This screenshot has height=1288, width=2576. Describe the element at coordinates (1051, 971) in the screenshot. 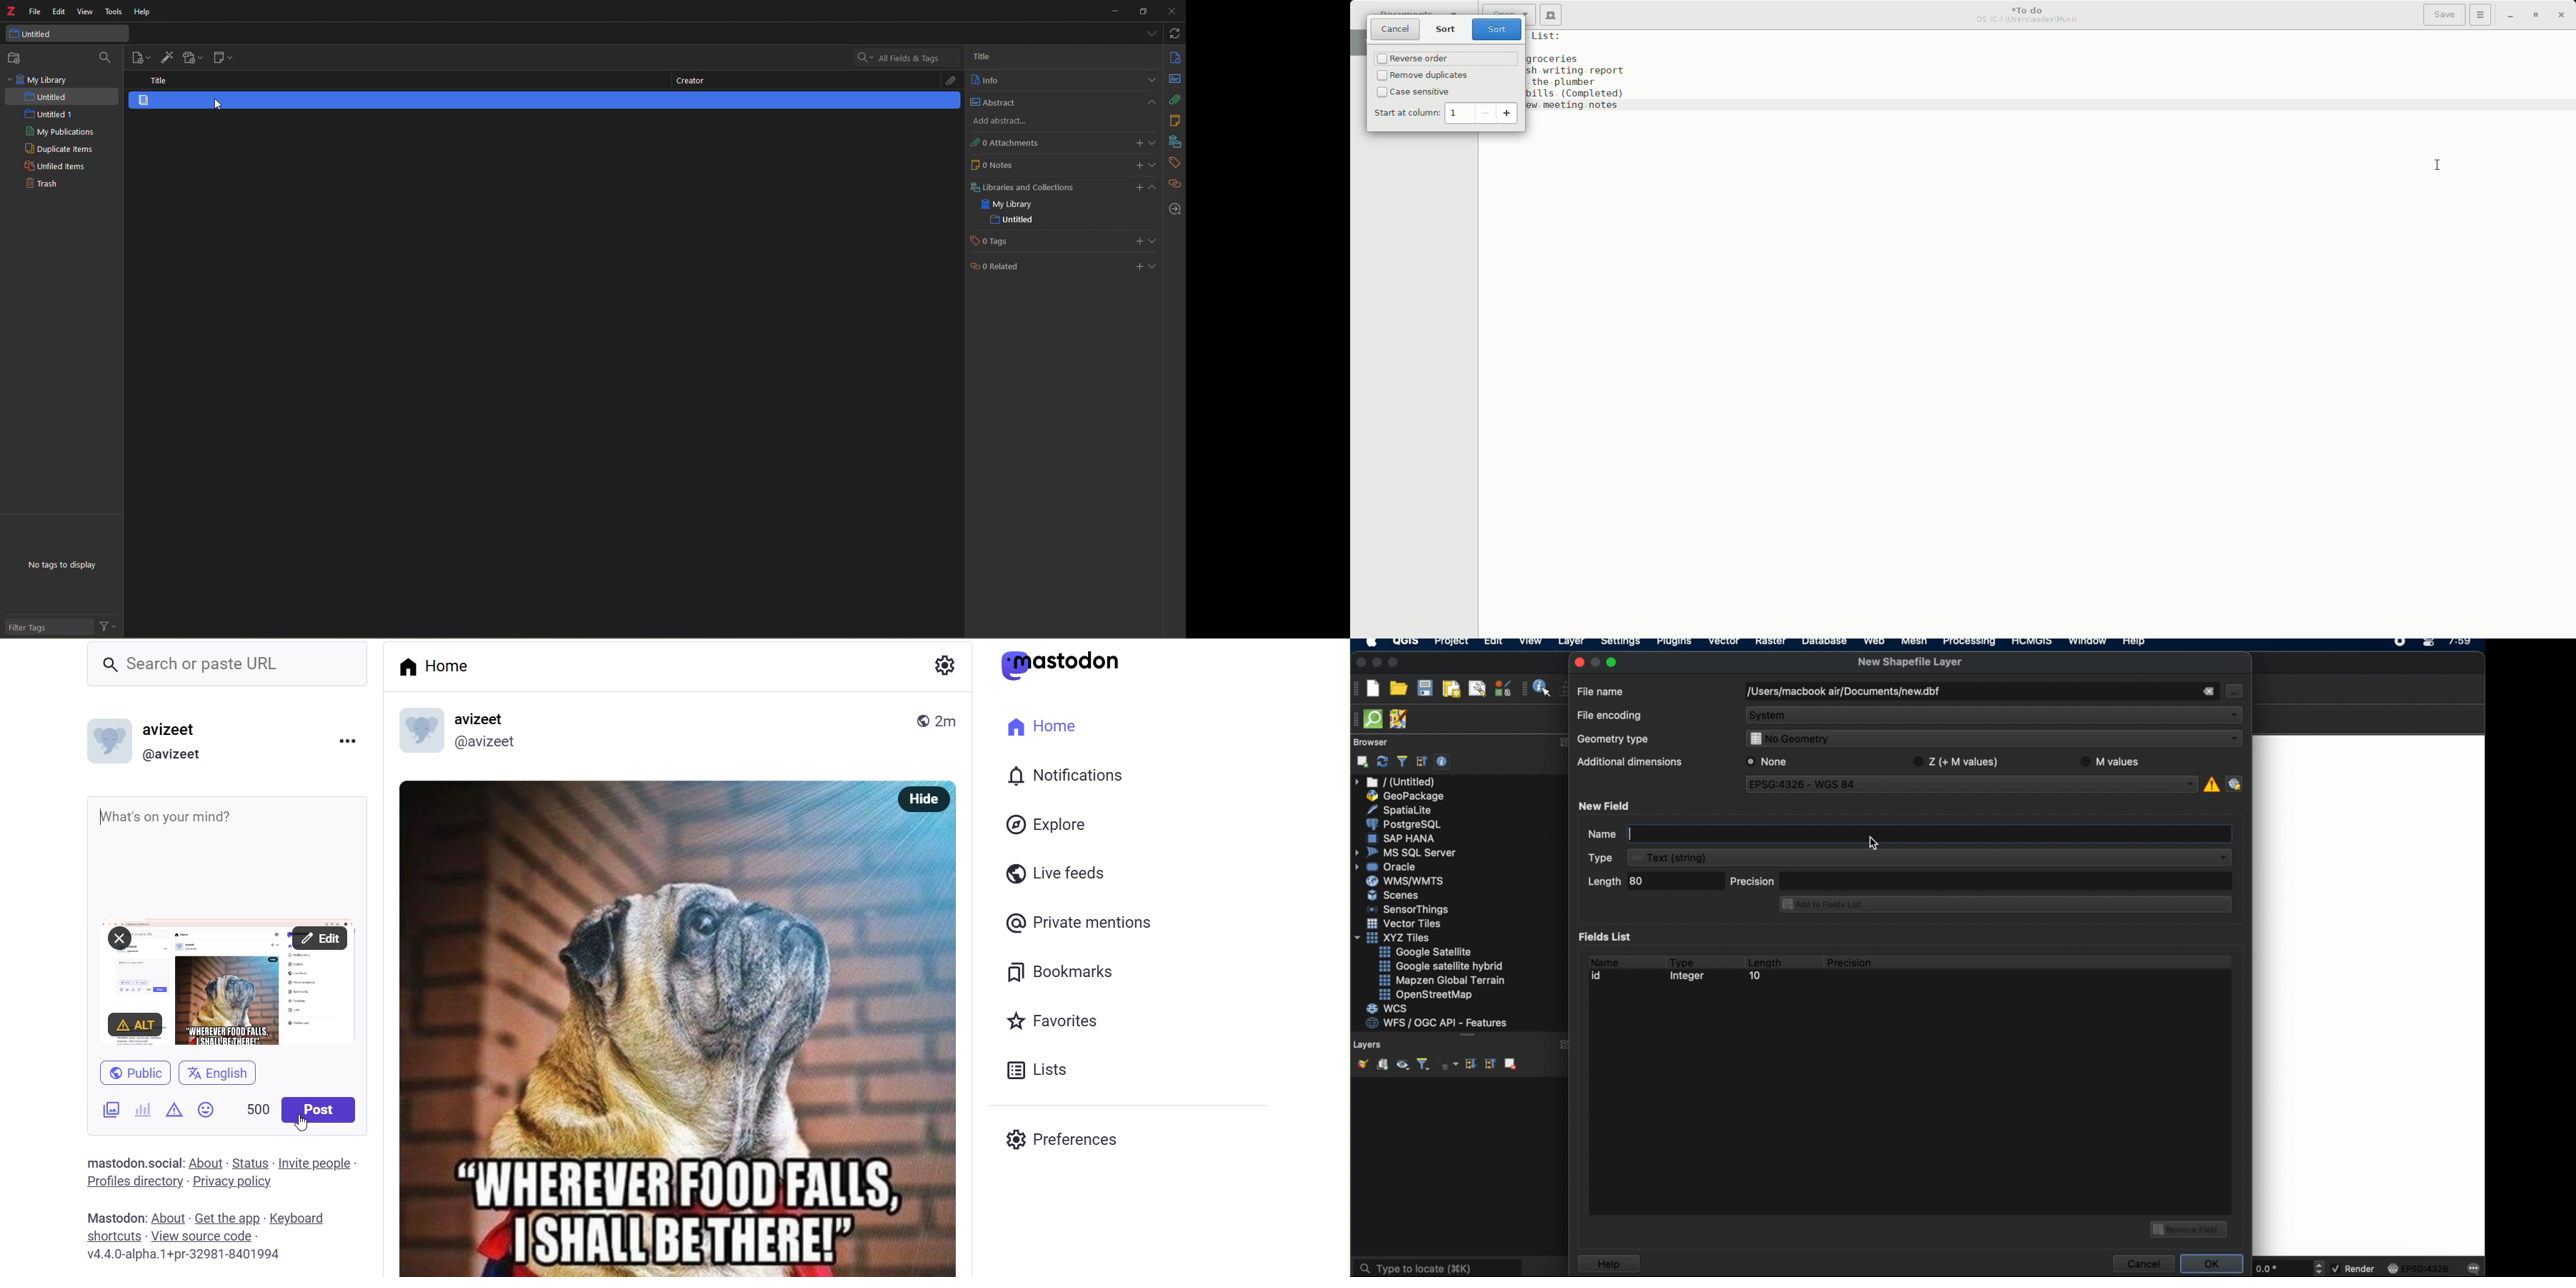

I see `bookmark` at that location.